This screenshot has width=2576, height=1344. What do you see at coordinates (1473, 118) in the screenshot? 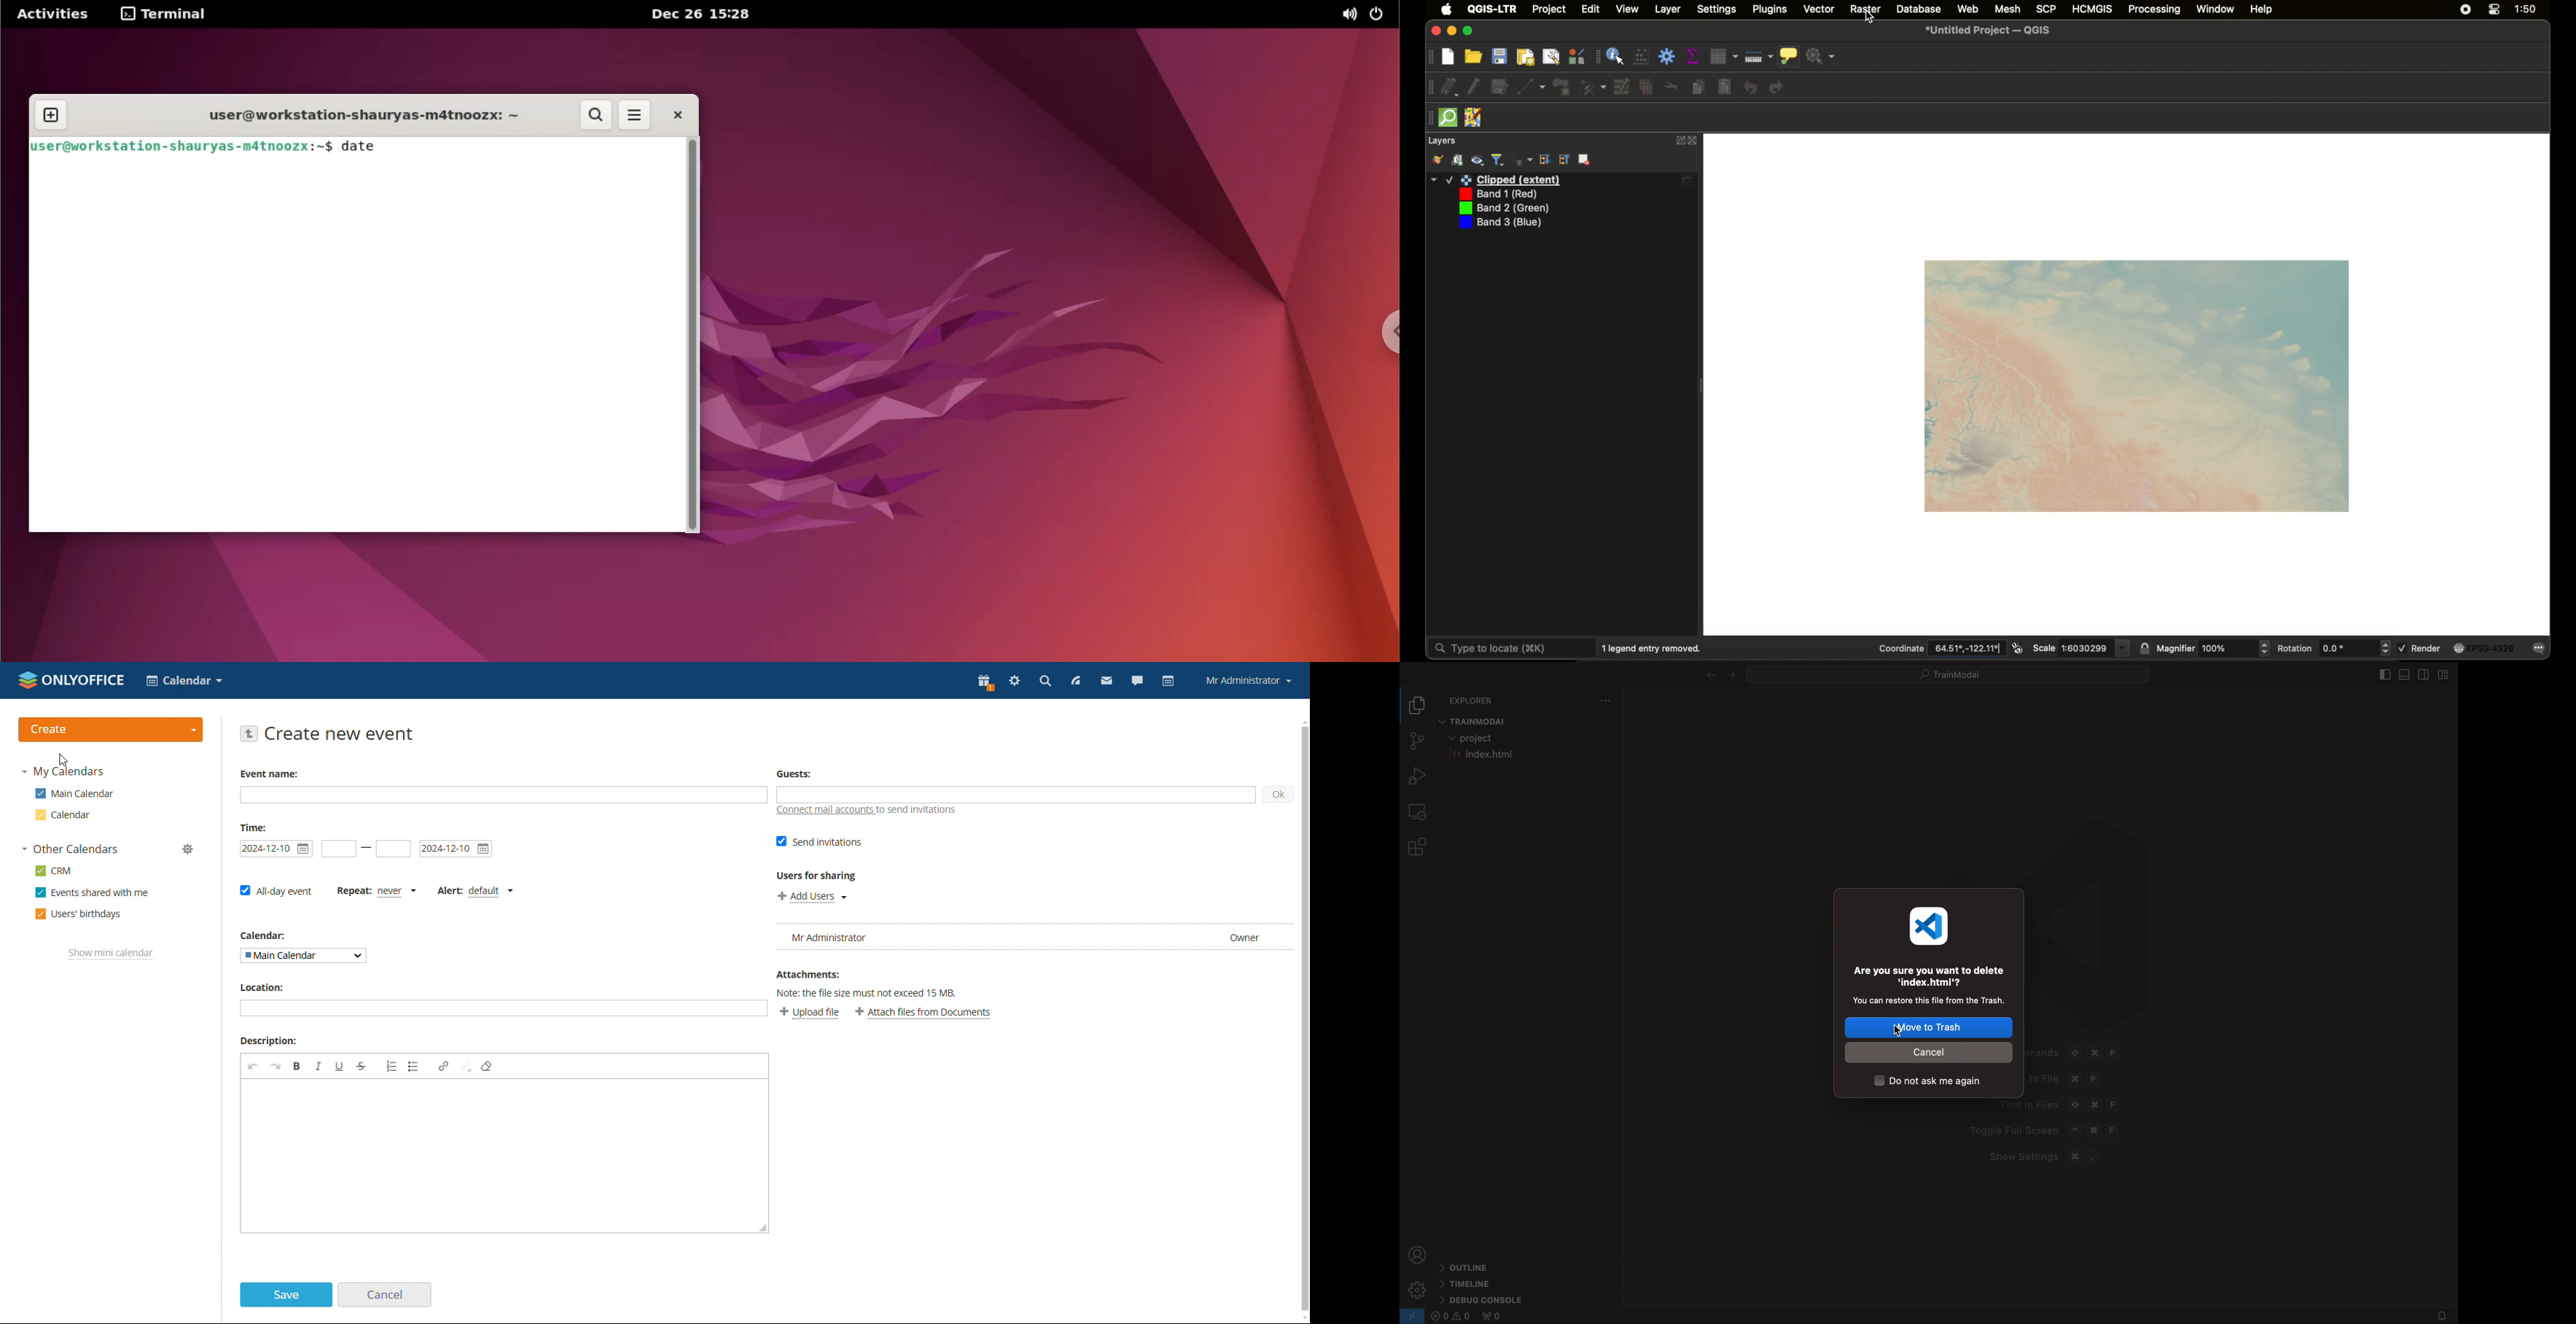
I see `jsom remote` at bounding box center [1473, 118].